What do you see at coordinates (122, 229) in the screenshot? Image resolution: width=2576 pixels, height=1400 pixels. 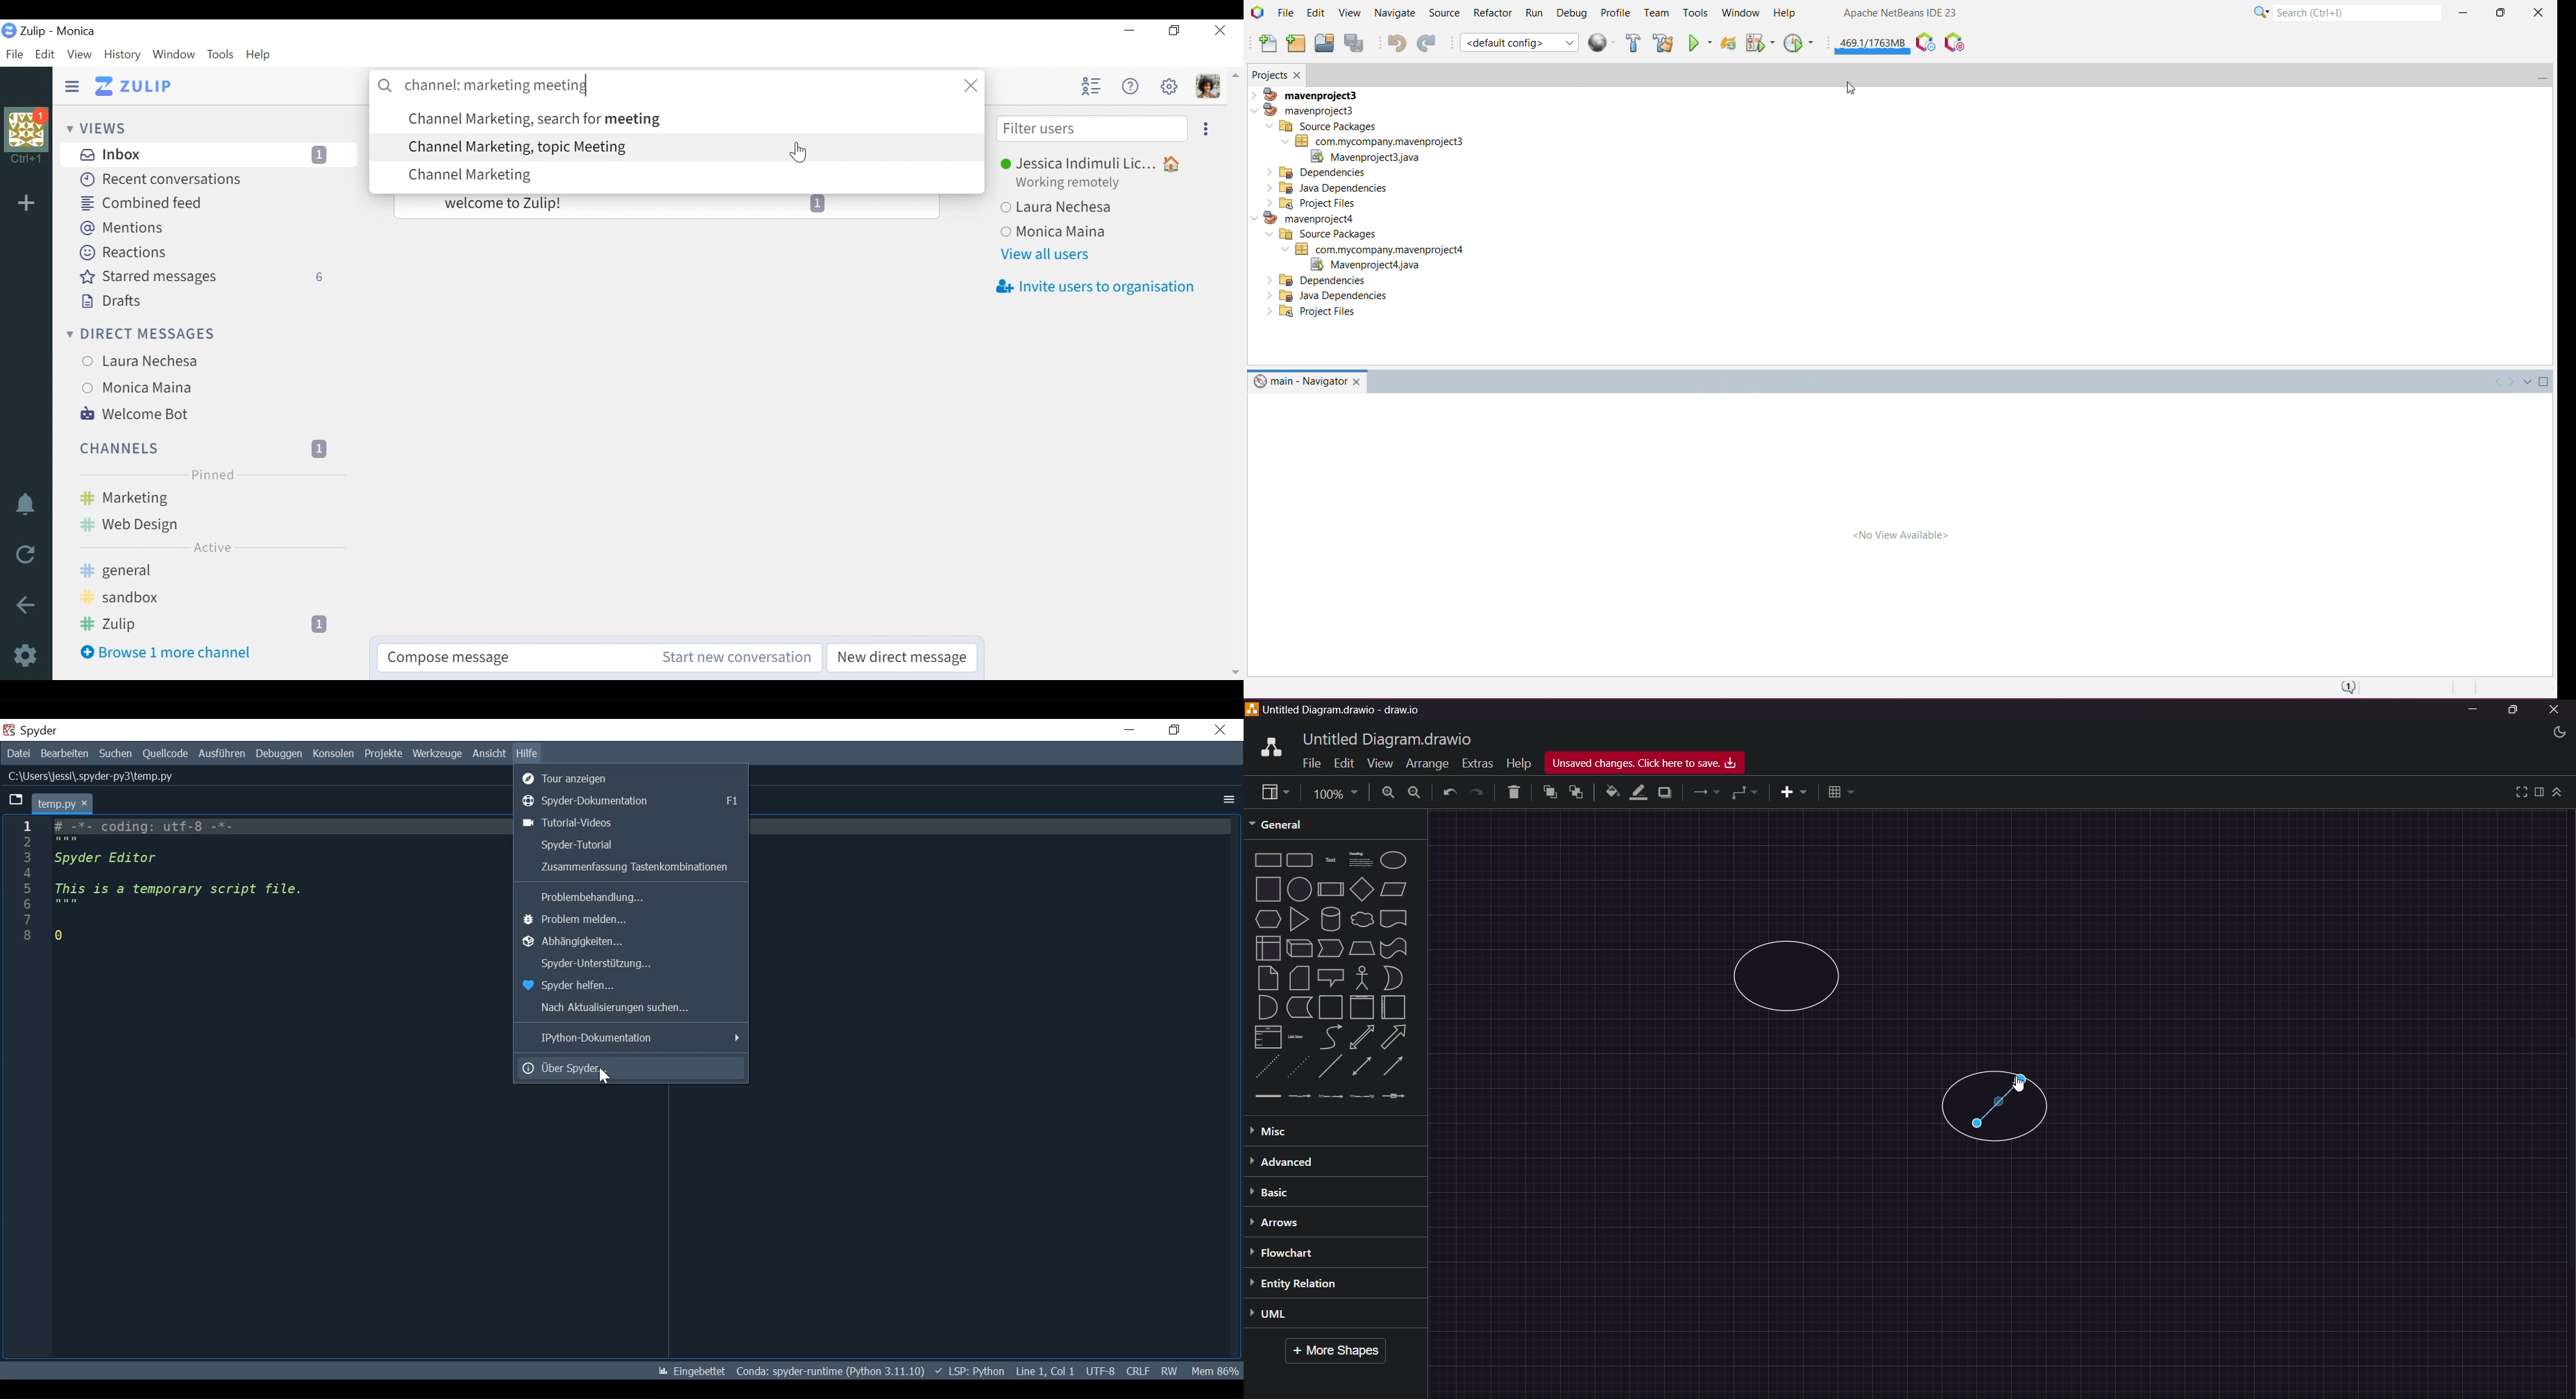 I see `Mentions` at bounding box center [122, 229].